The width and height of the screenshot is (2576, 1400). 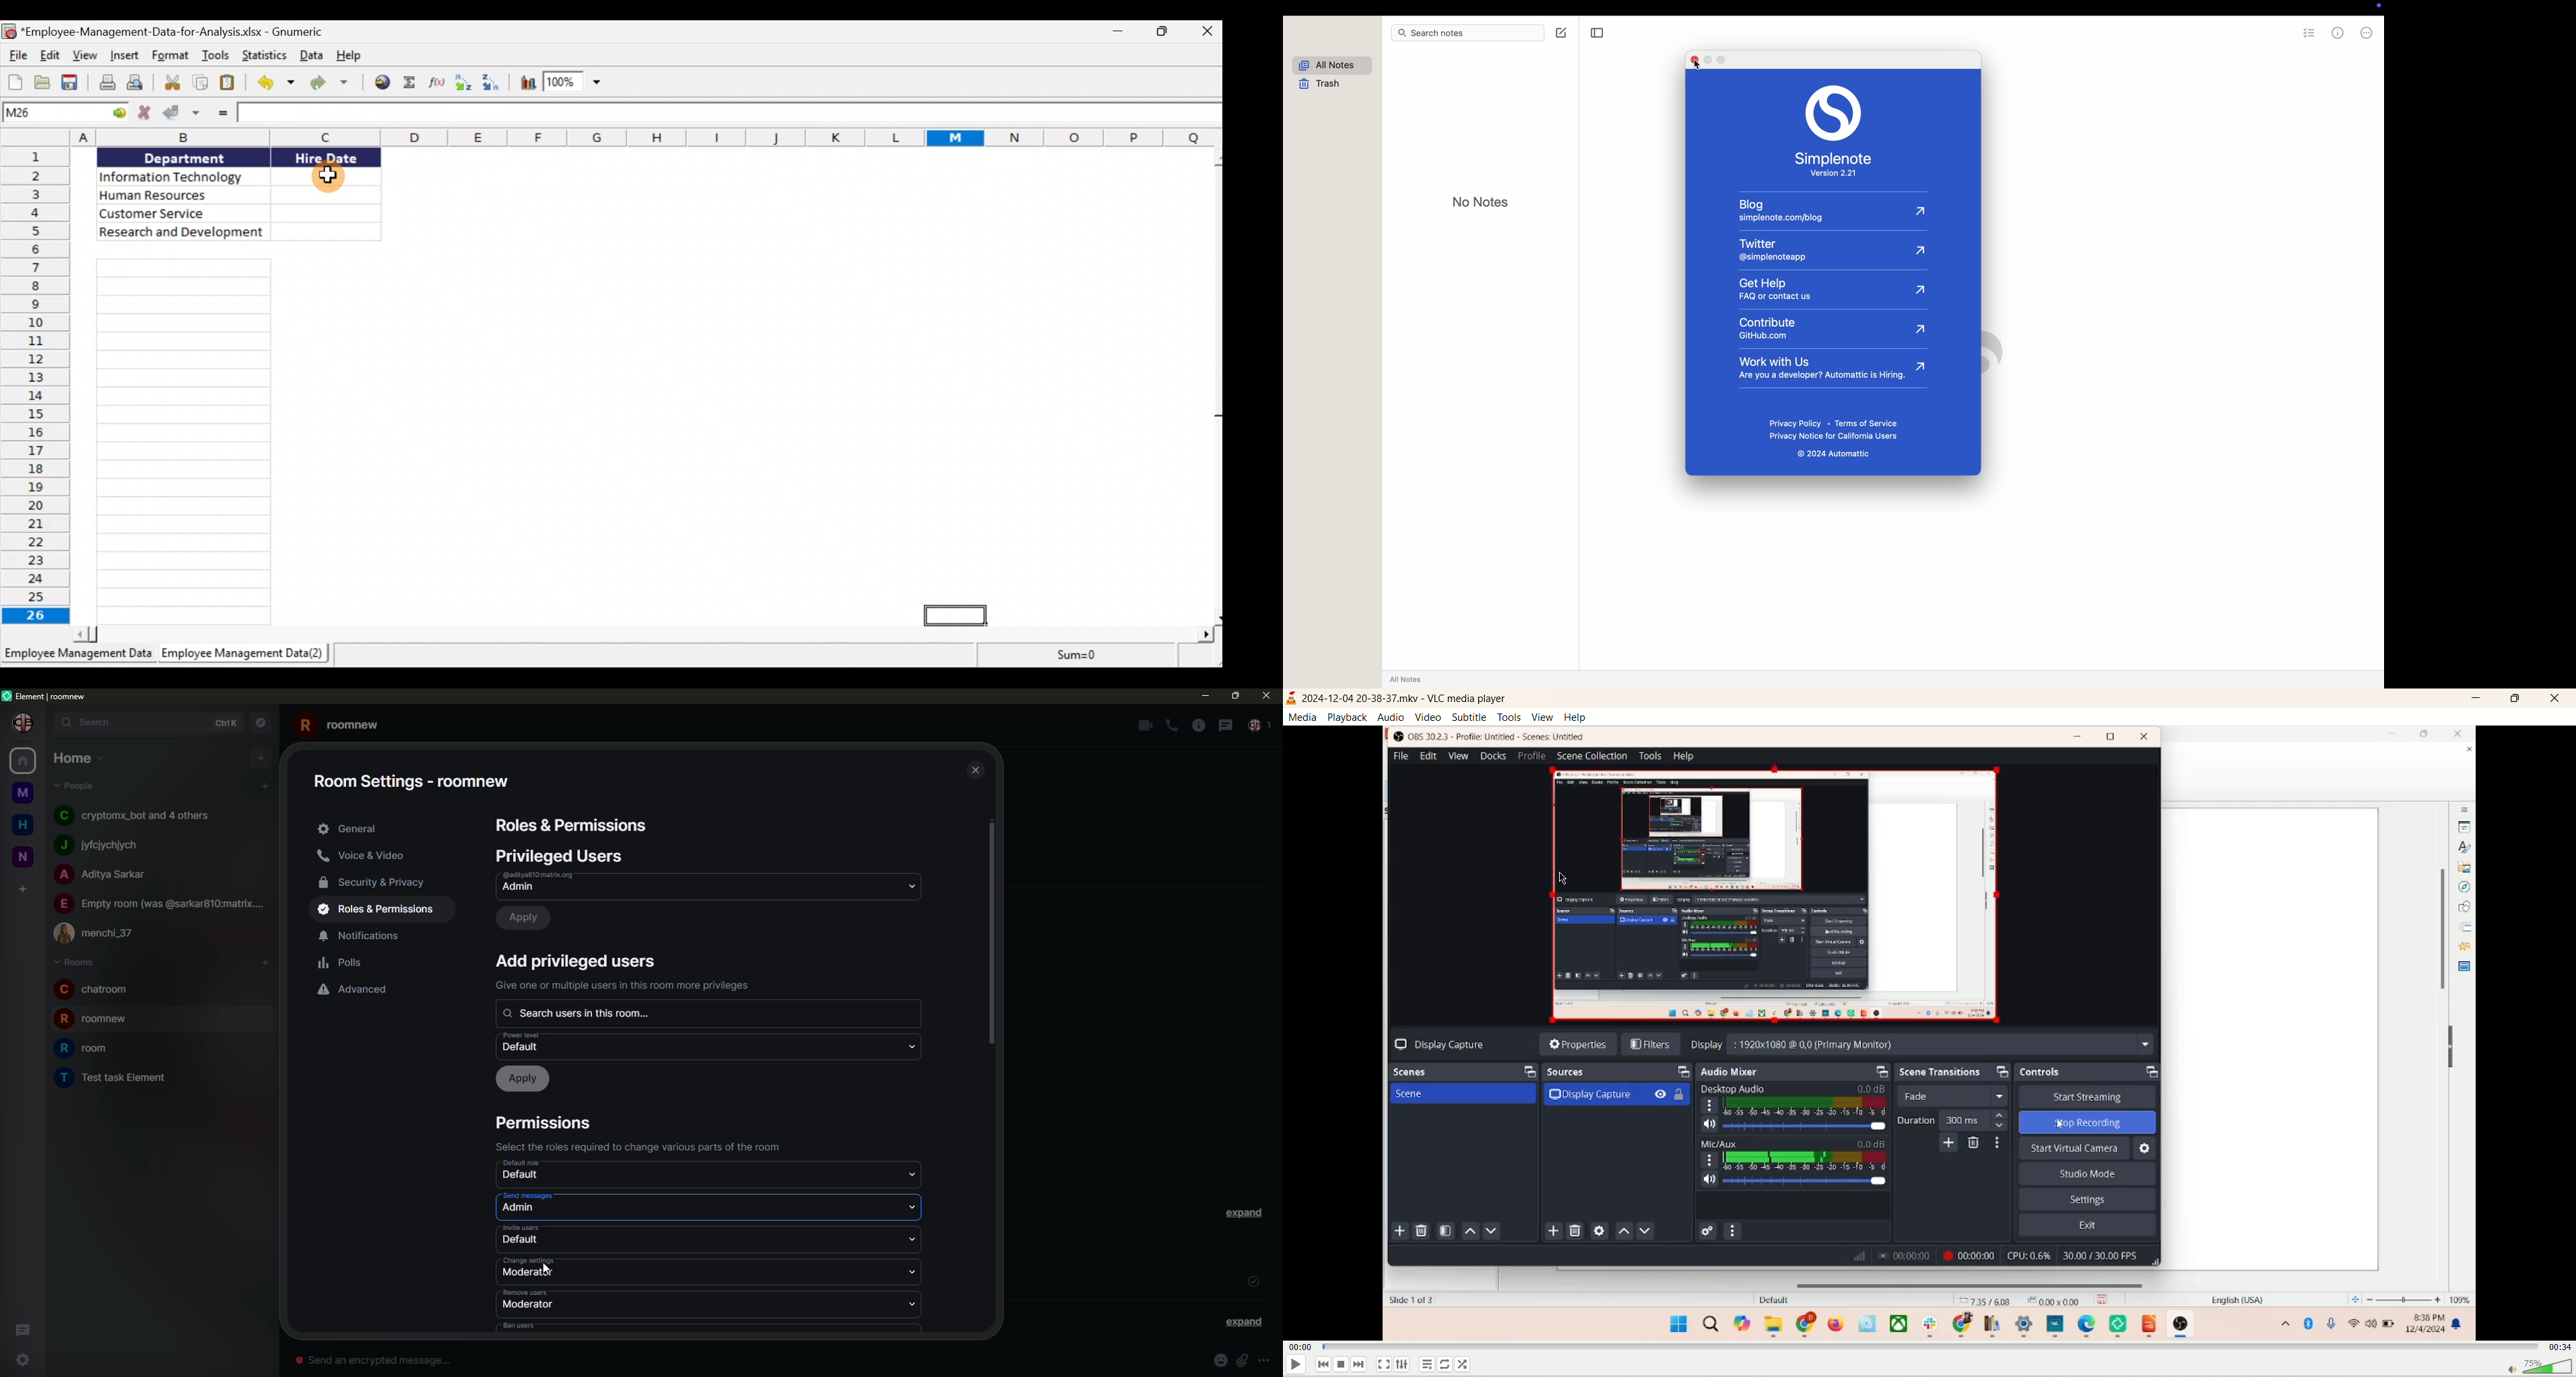 What do you see at coordinates (1225, 725) in the screenshot?
I see `threads` at bounding box center [1225, 725].